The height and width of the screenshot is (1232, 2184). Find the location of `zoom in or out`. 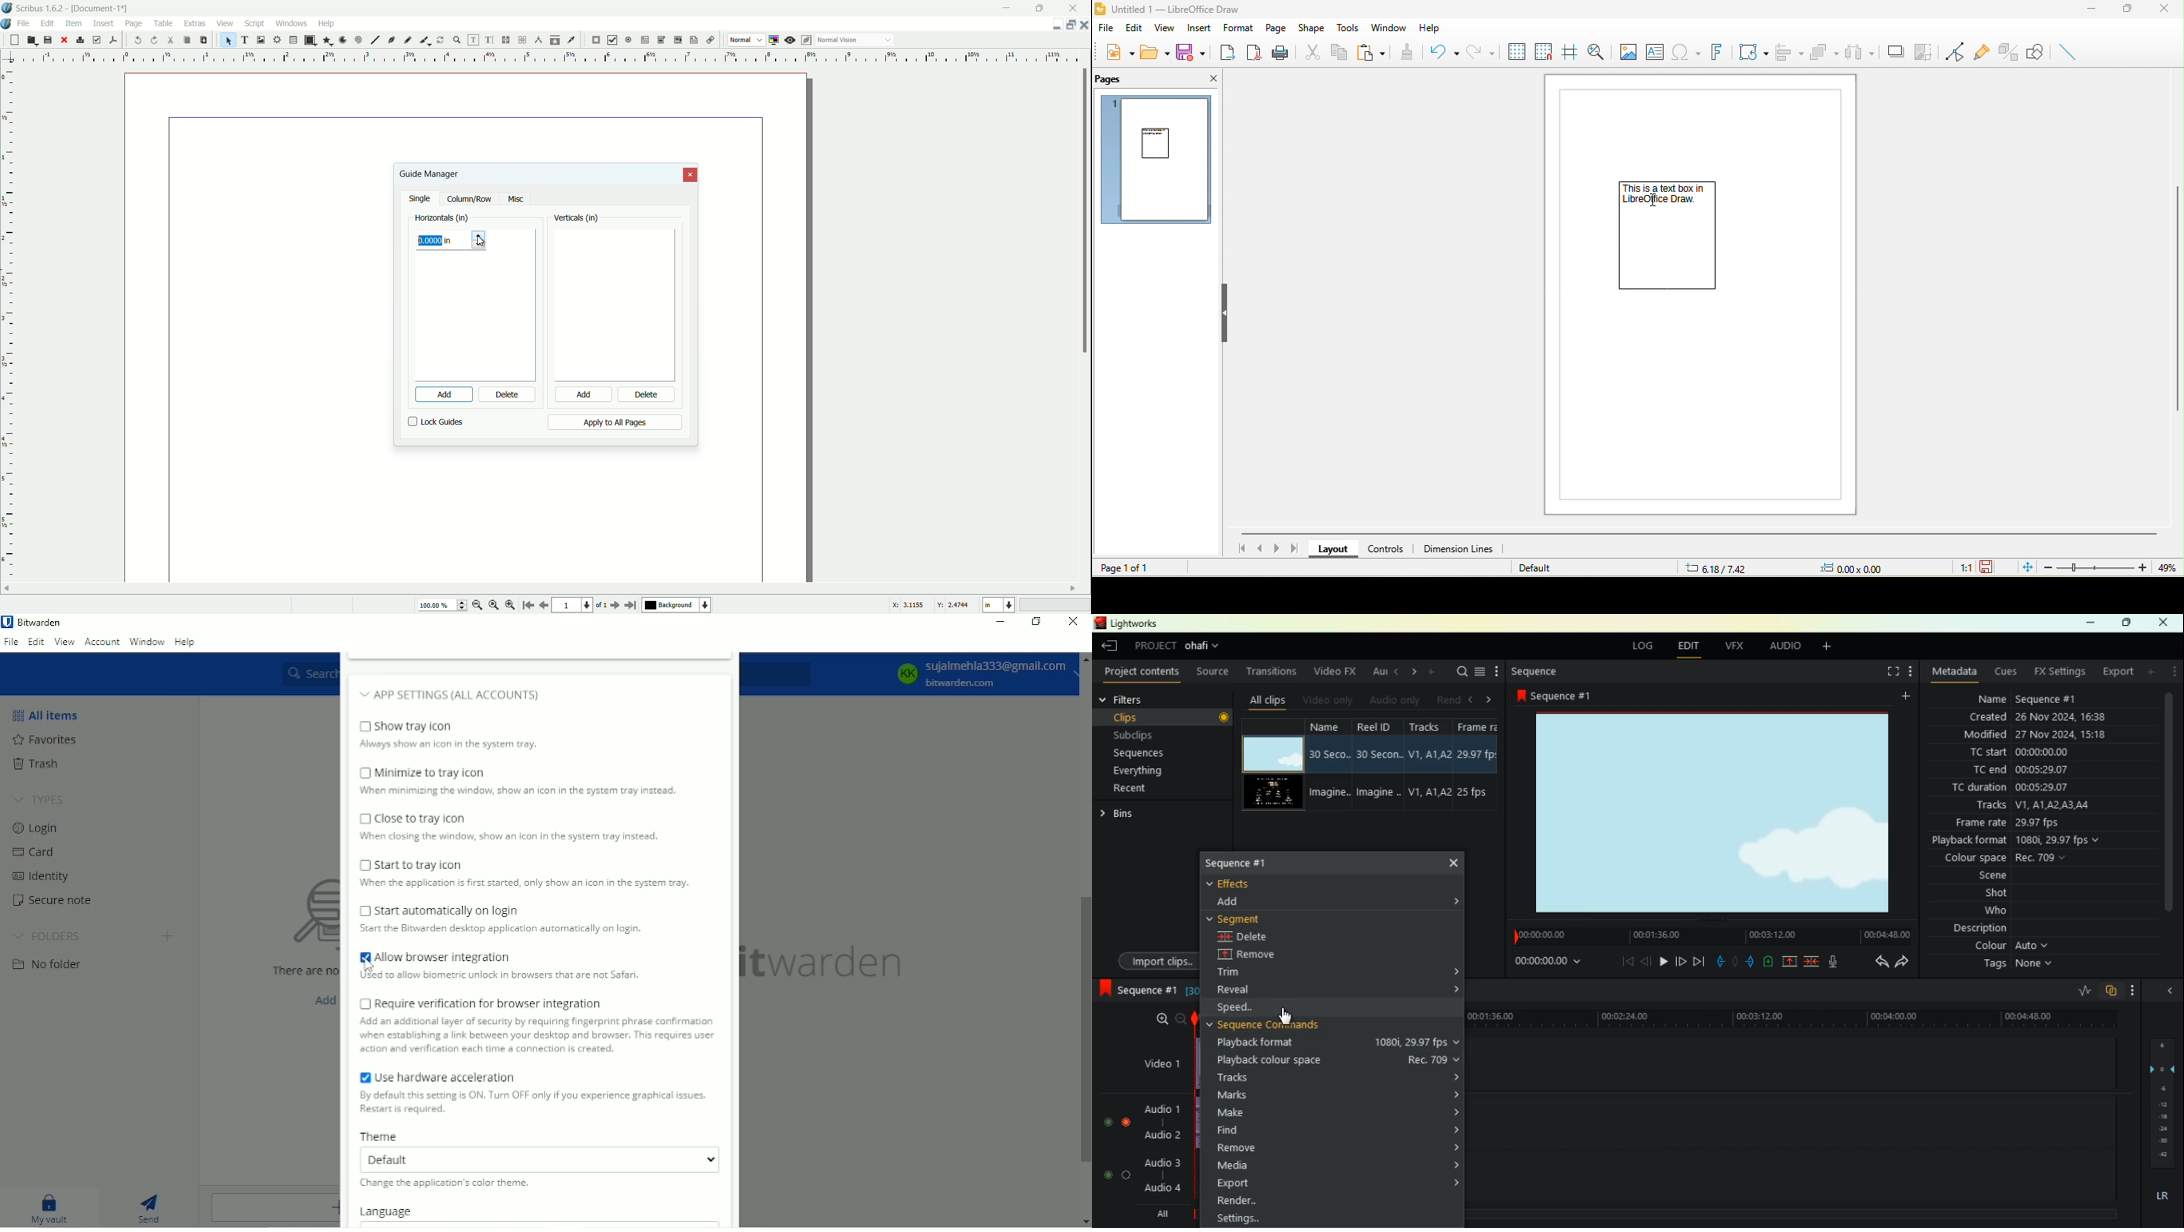

zoom in or out is located at coordinates (457, 39).